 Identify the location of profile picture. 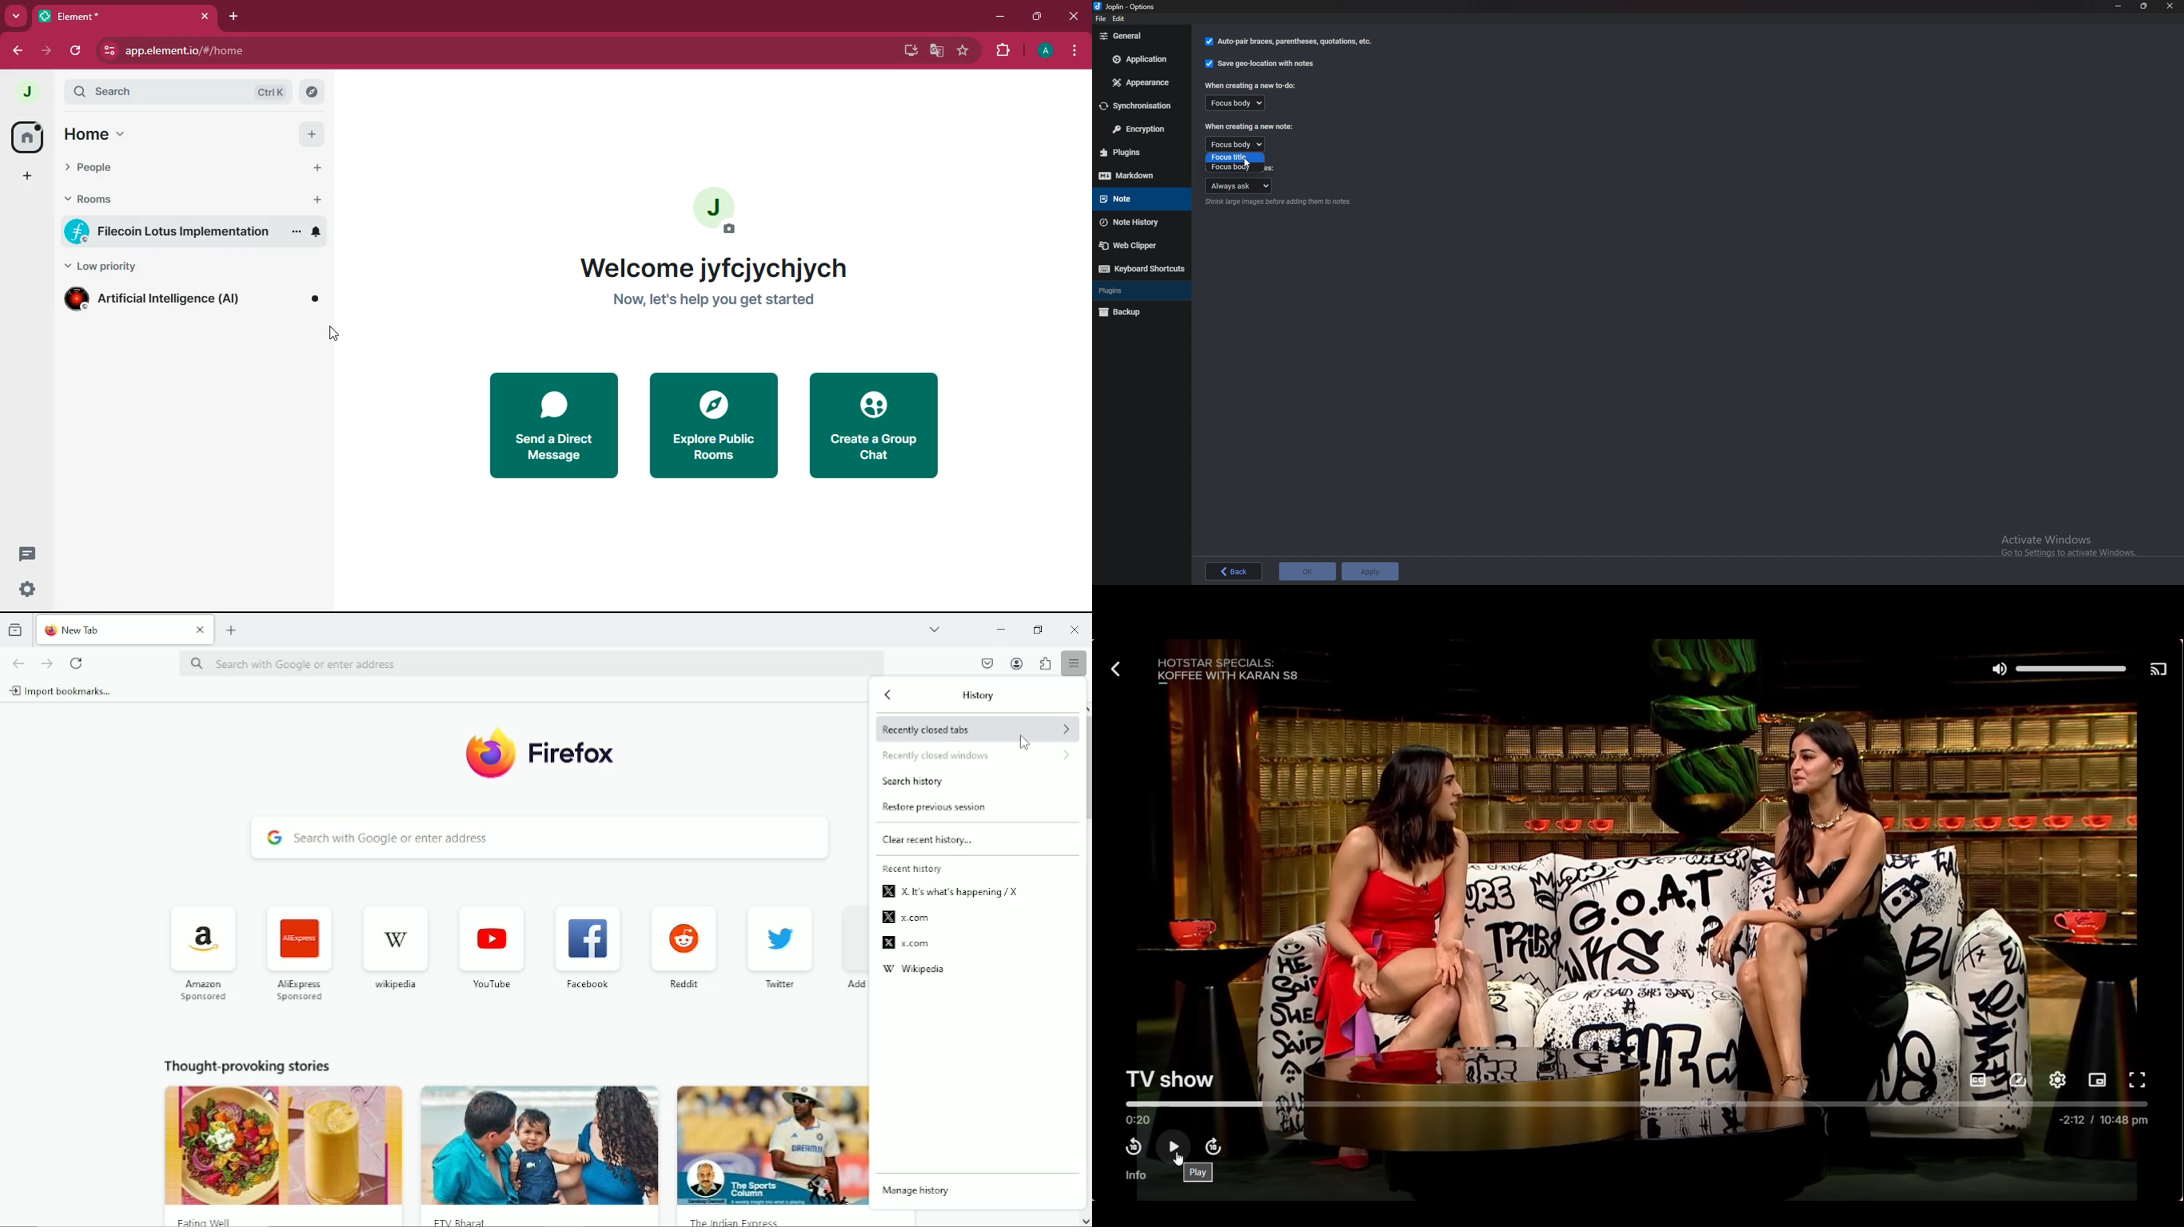
(30, 94).